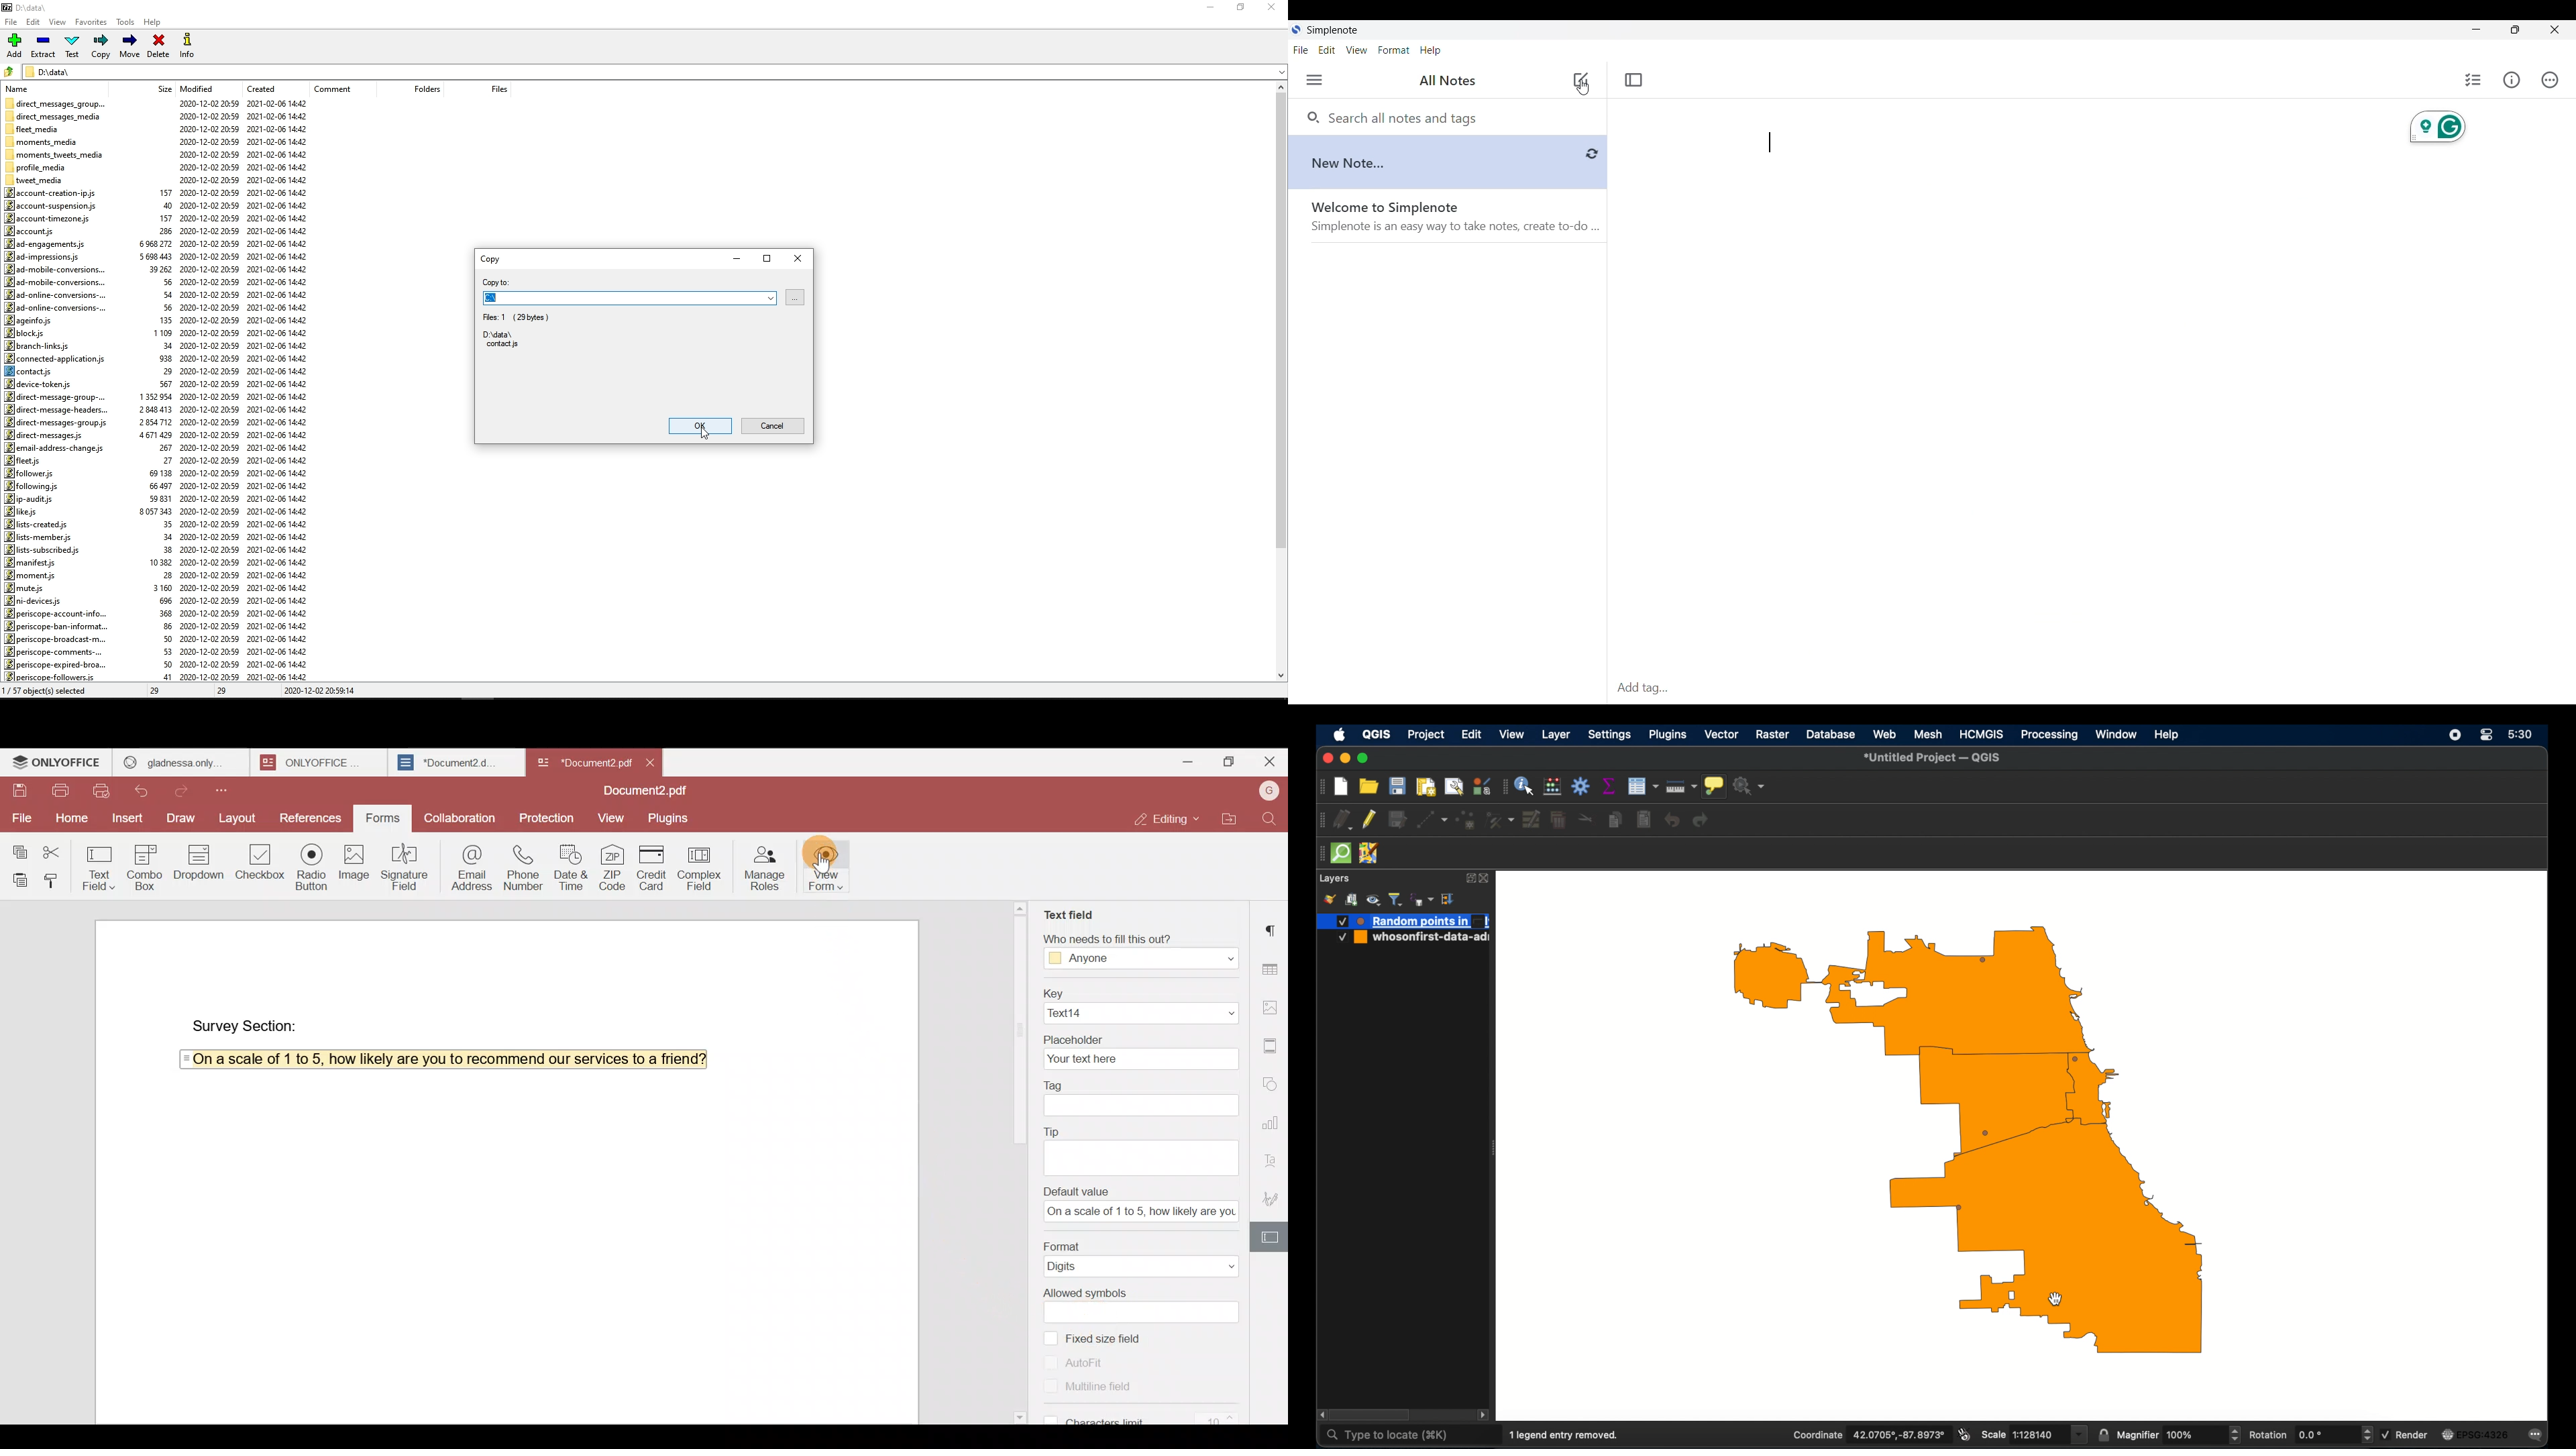 The width and height of the screenshot is (2576, 1456). I want to click on vector, so click(1722, 734).